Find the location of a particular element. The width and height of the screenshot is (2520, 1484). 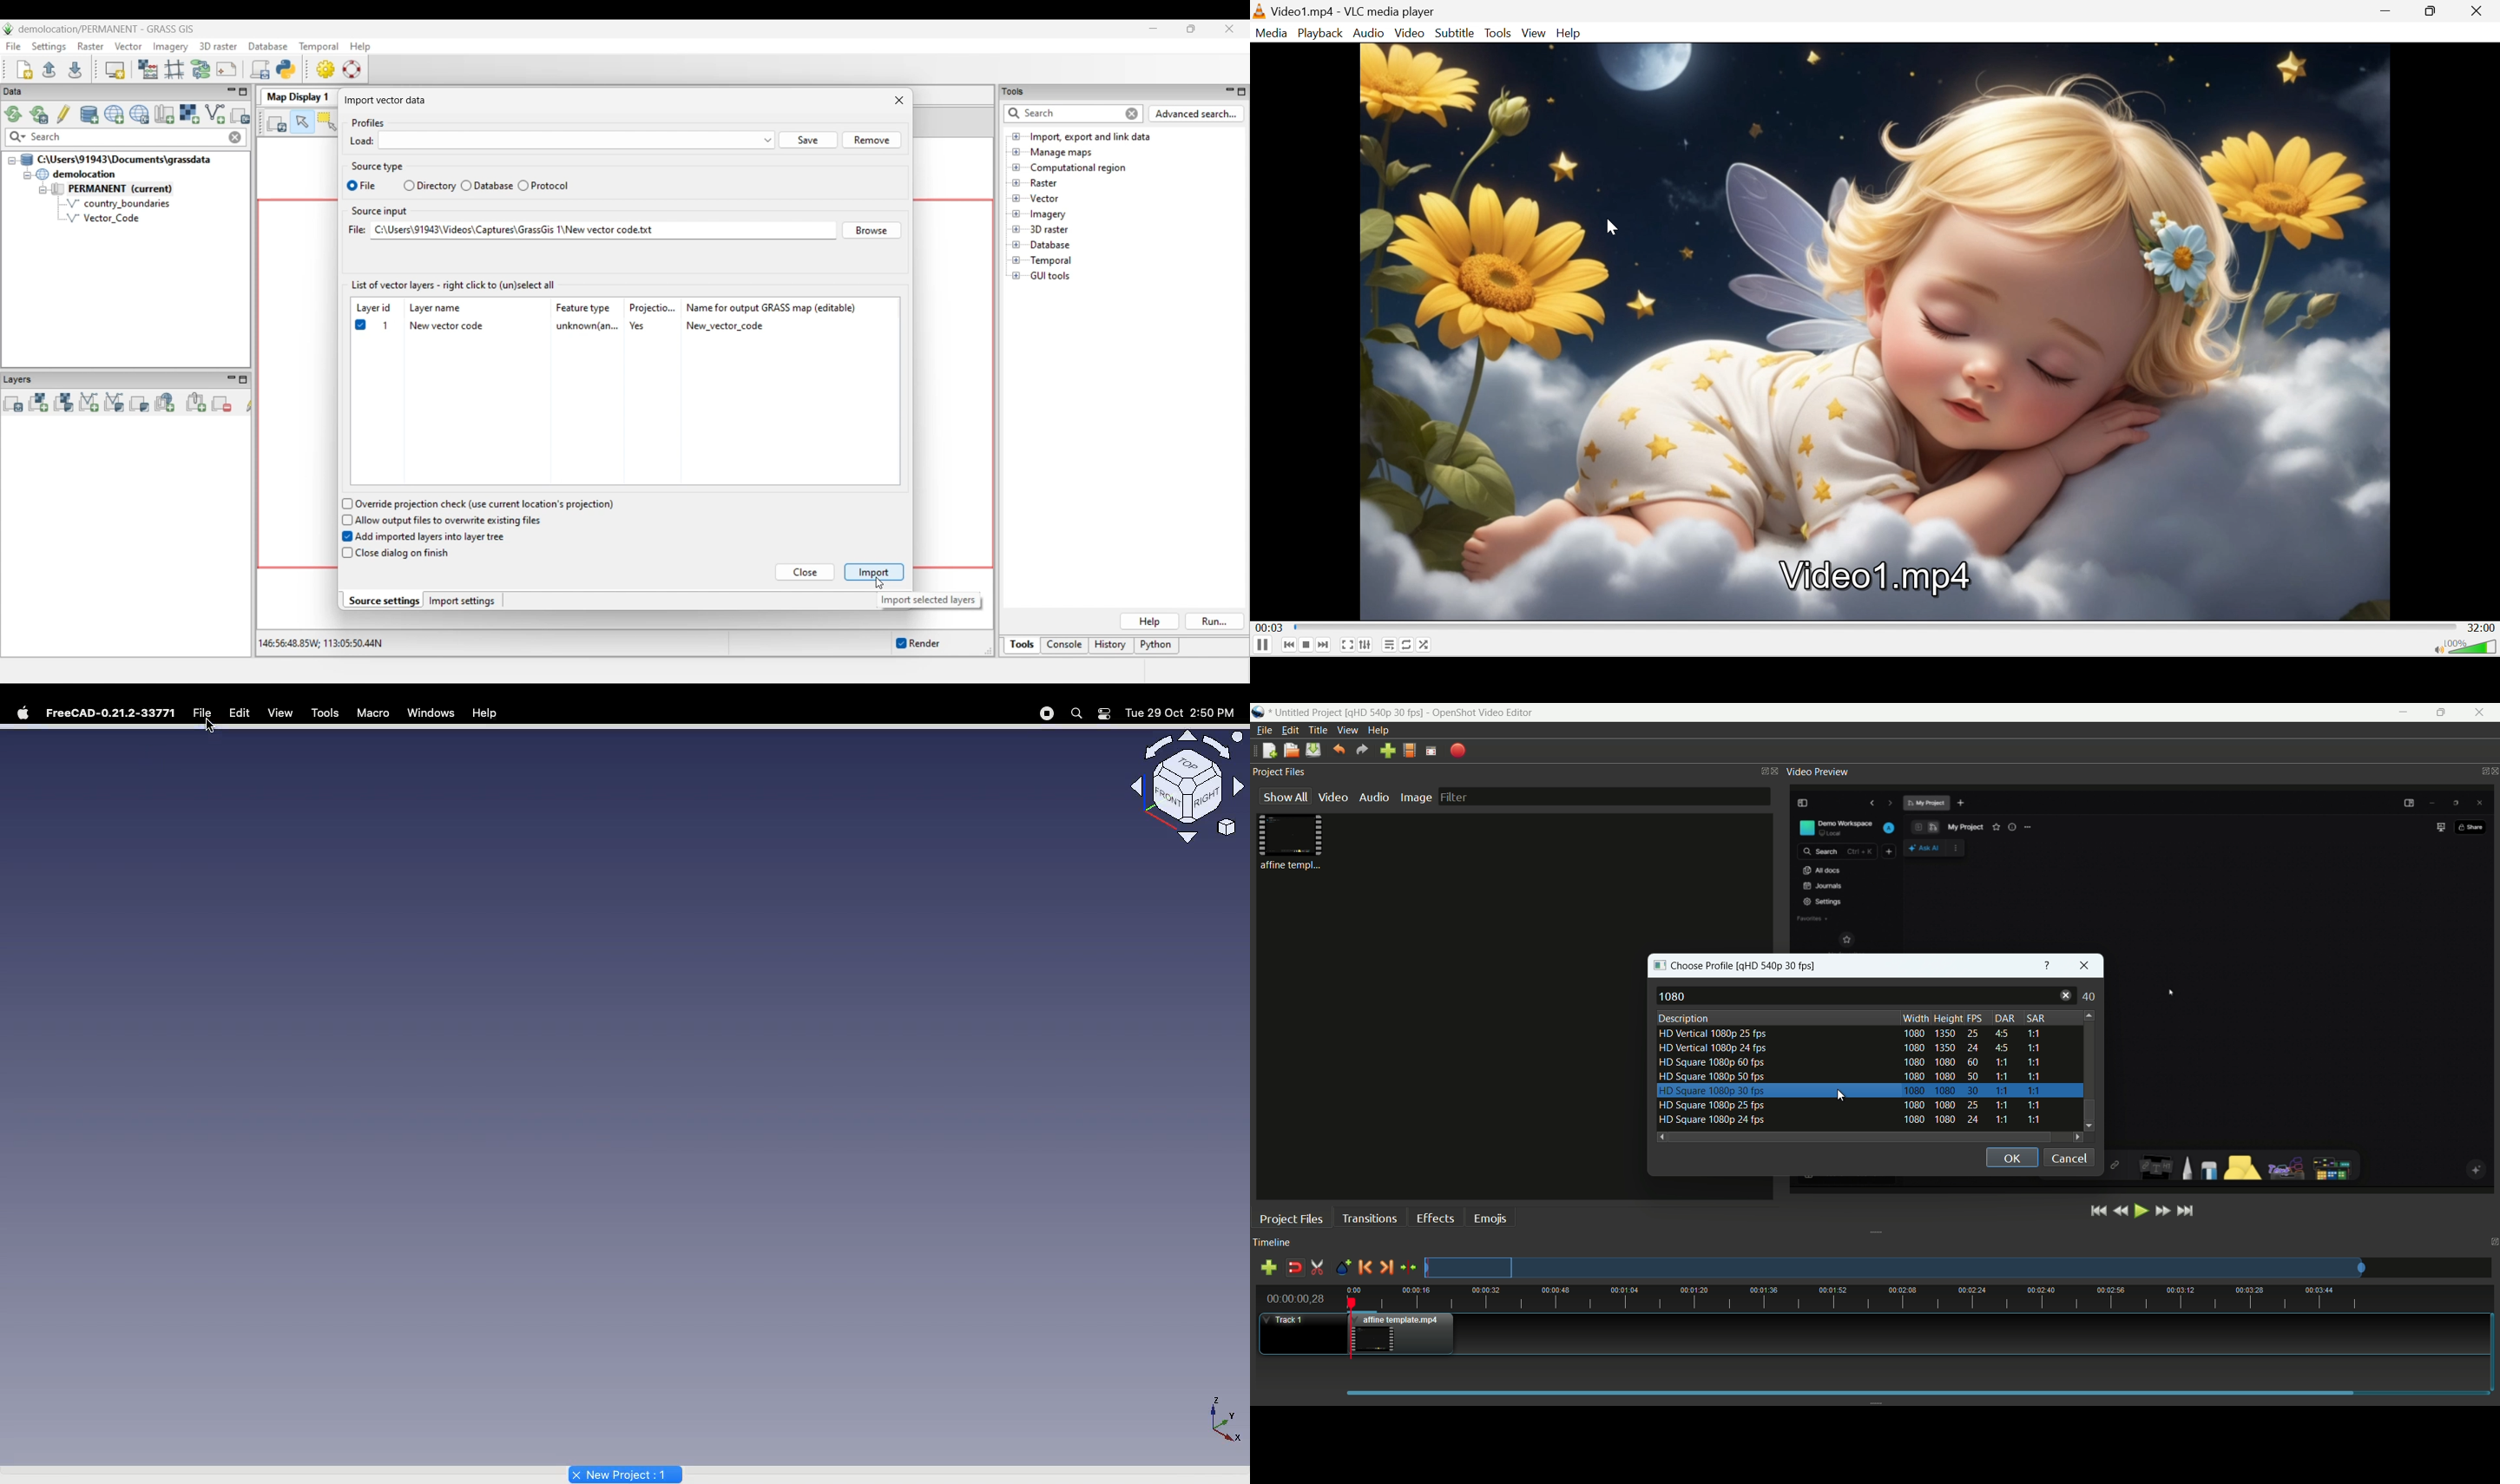

Toggle playlist is located at coordinates (1389, 645).